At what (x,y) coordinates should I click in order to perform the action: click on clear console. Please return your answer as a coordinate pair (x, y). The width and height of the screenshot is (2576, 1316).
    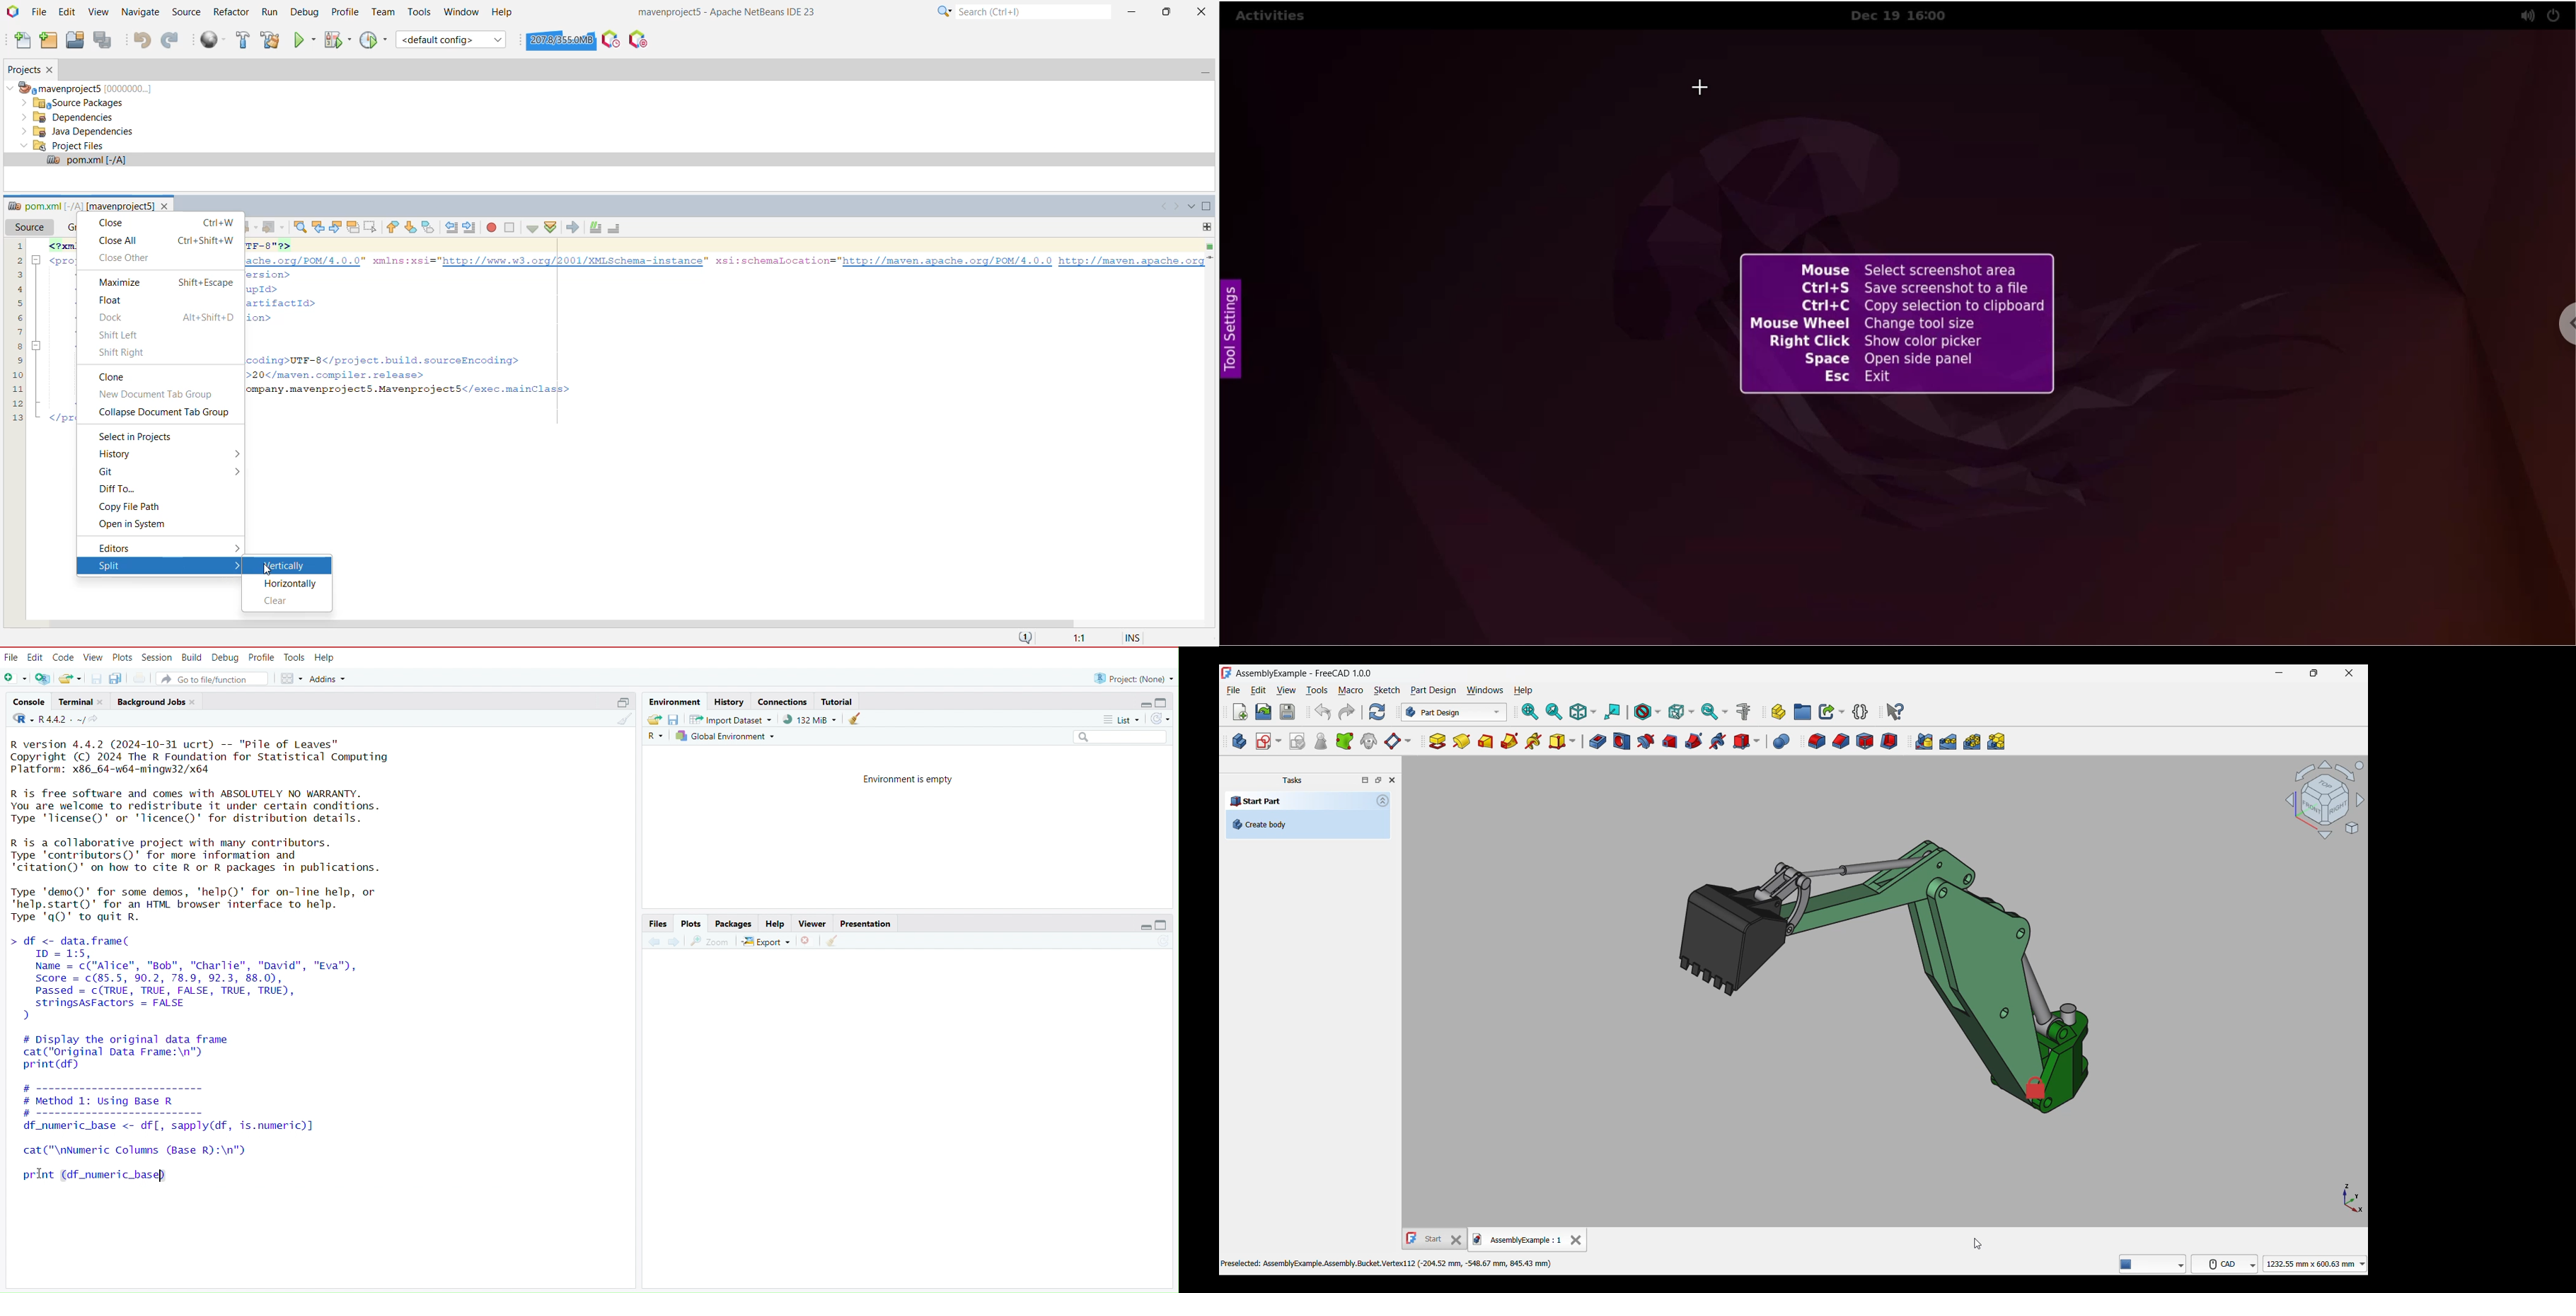
    Looking at the image, I should click on (622, 718).